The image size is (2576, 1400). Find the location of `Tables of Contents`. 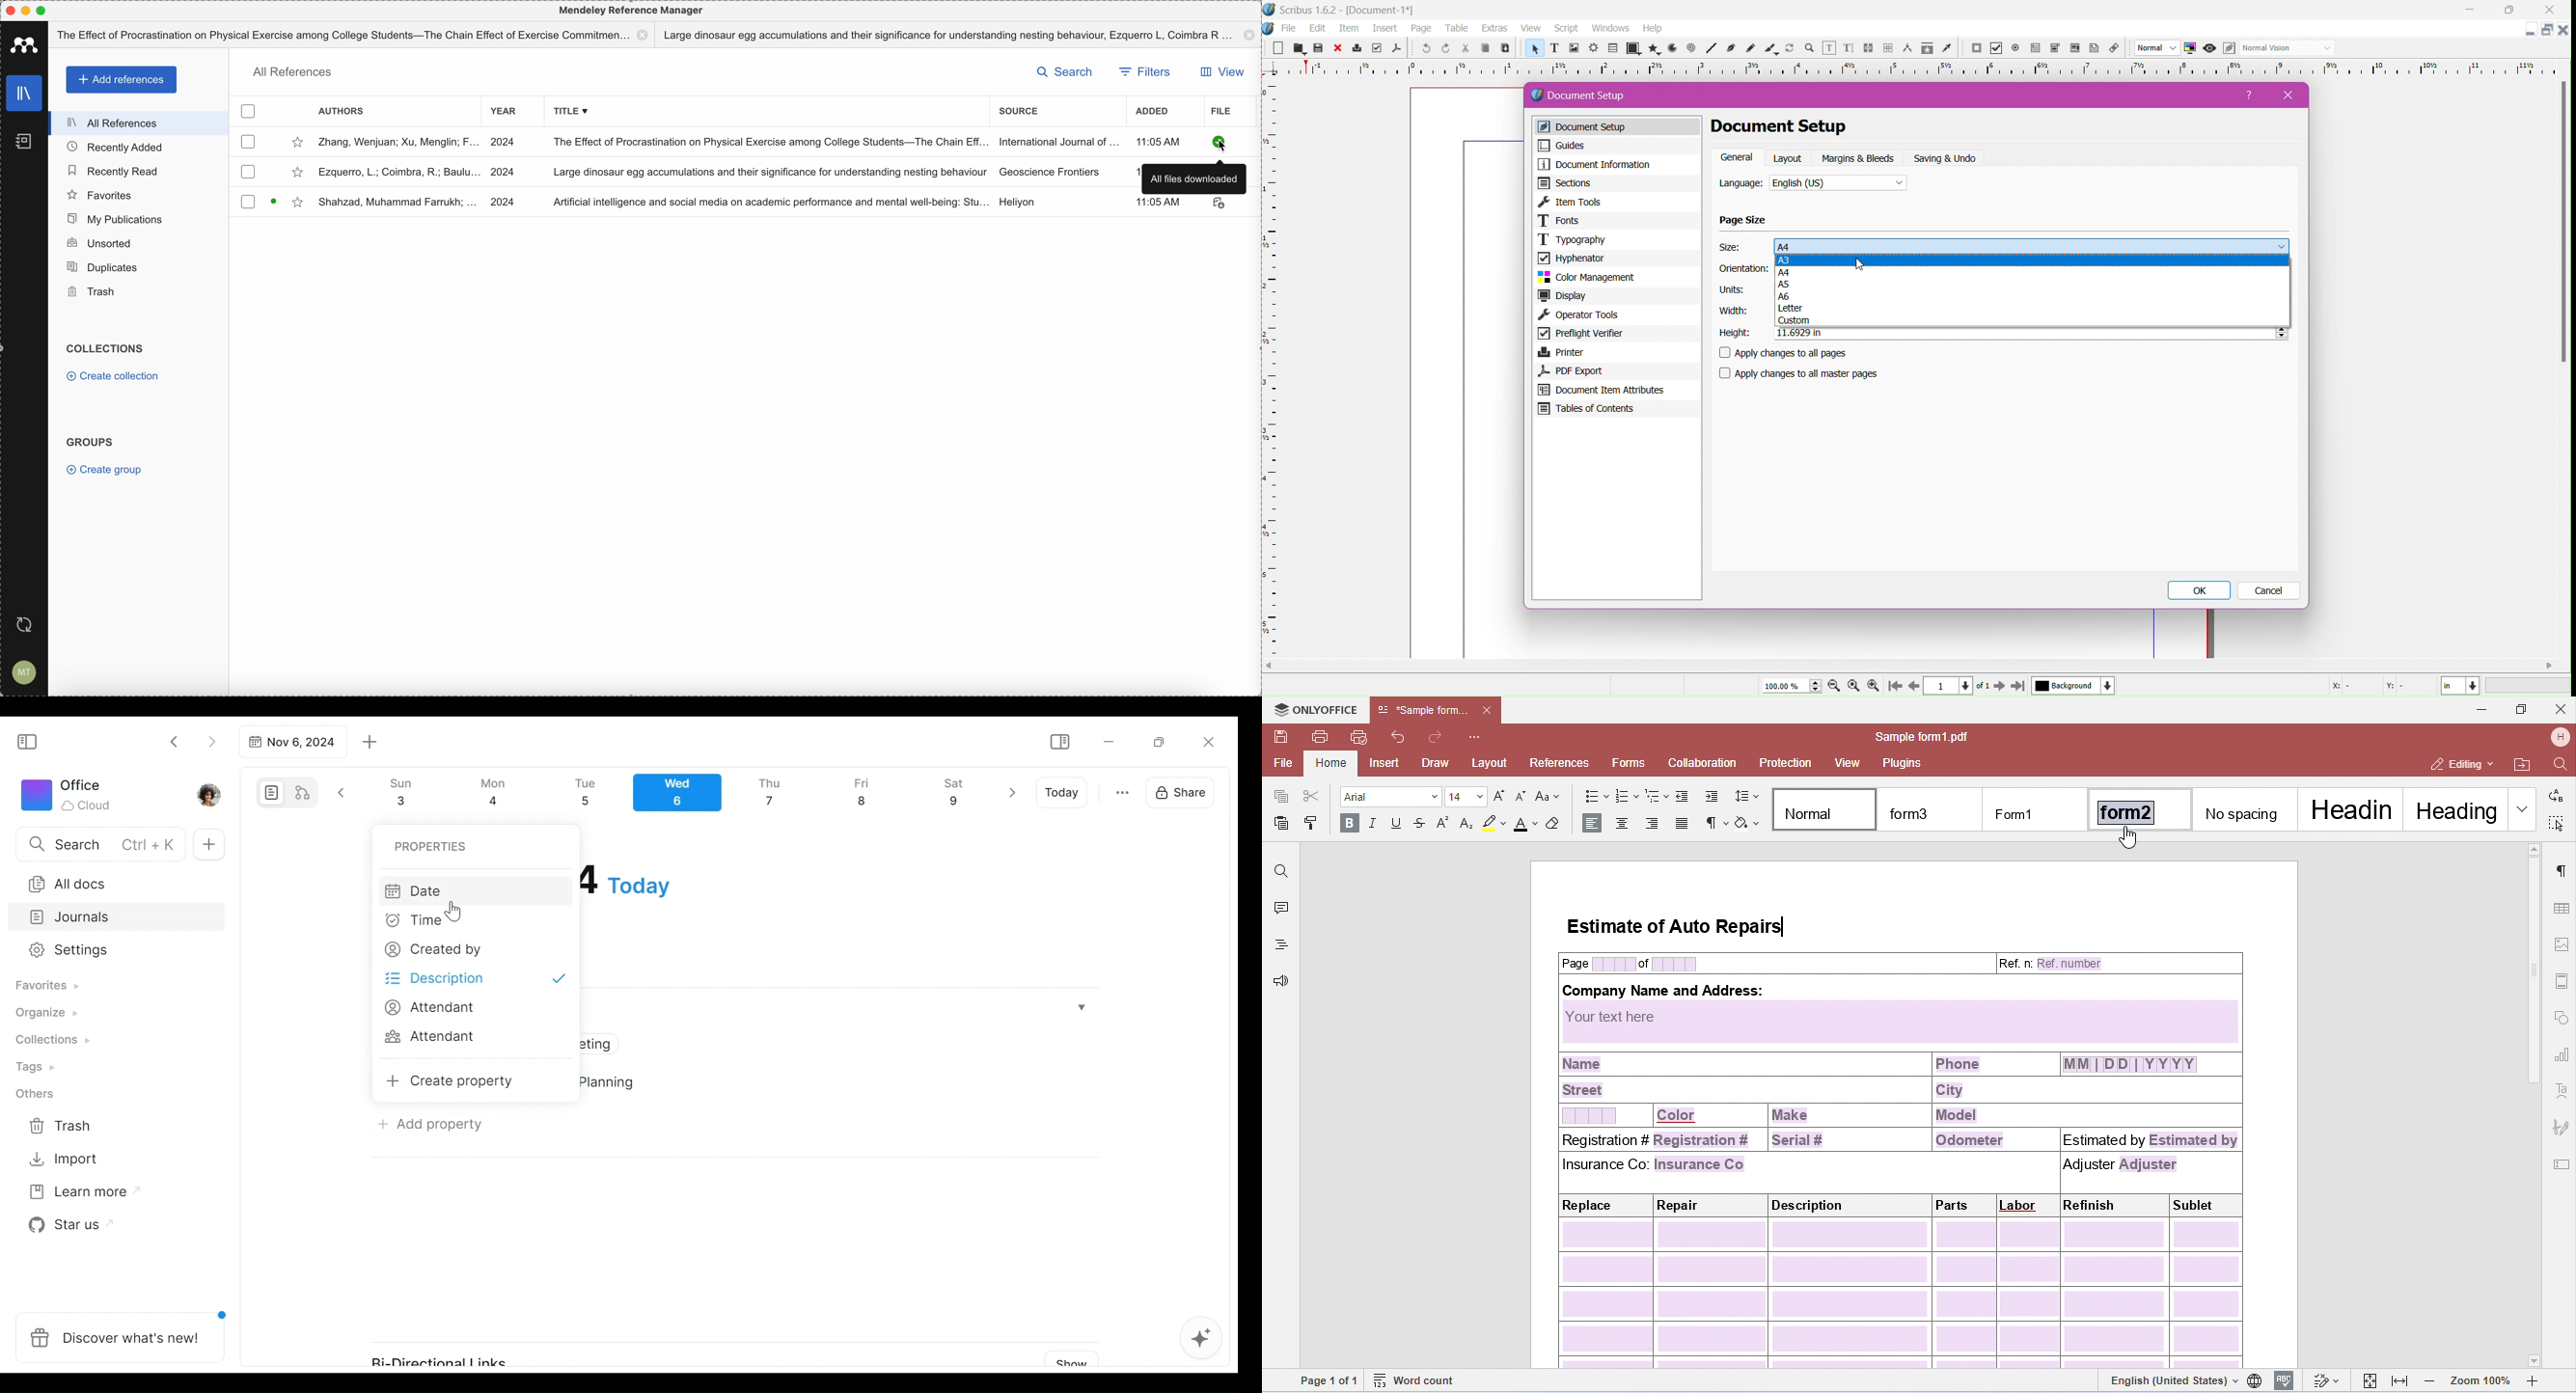

Tables of Contents is located at coordinates (1616, 410).